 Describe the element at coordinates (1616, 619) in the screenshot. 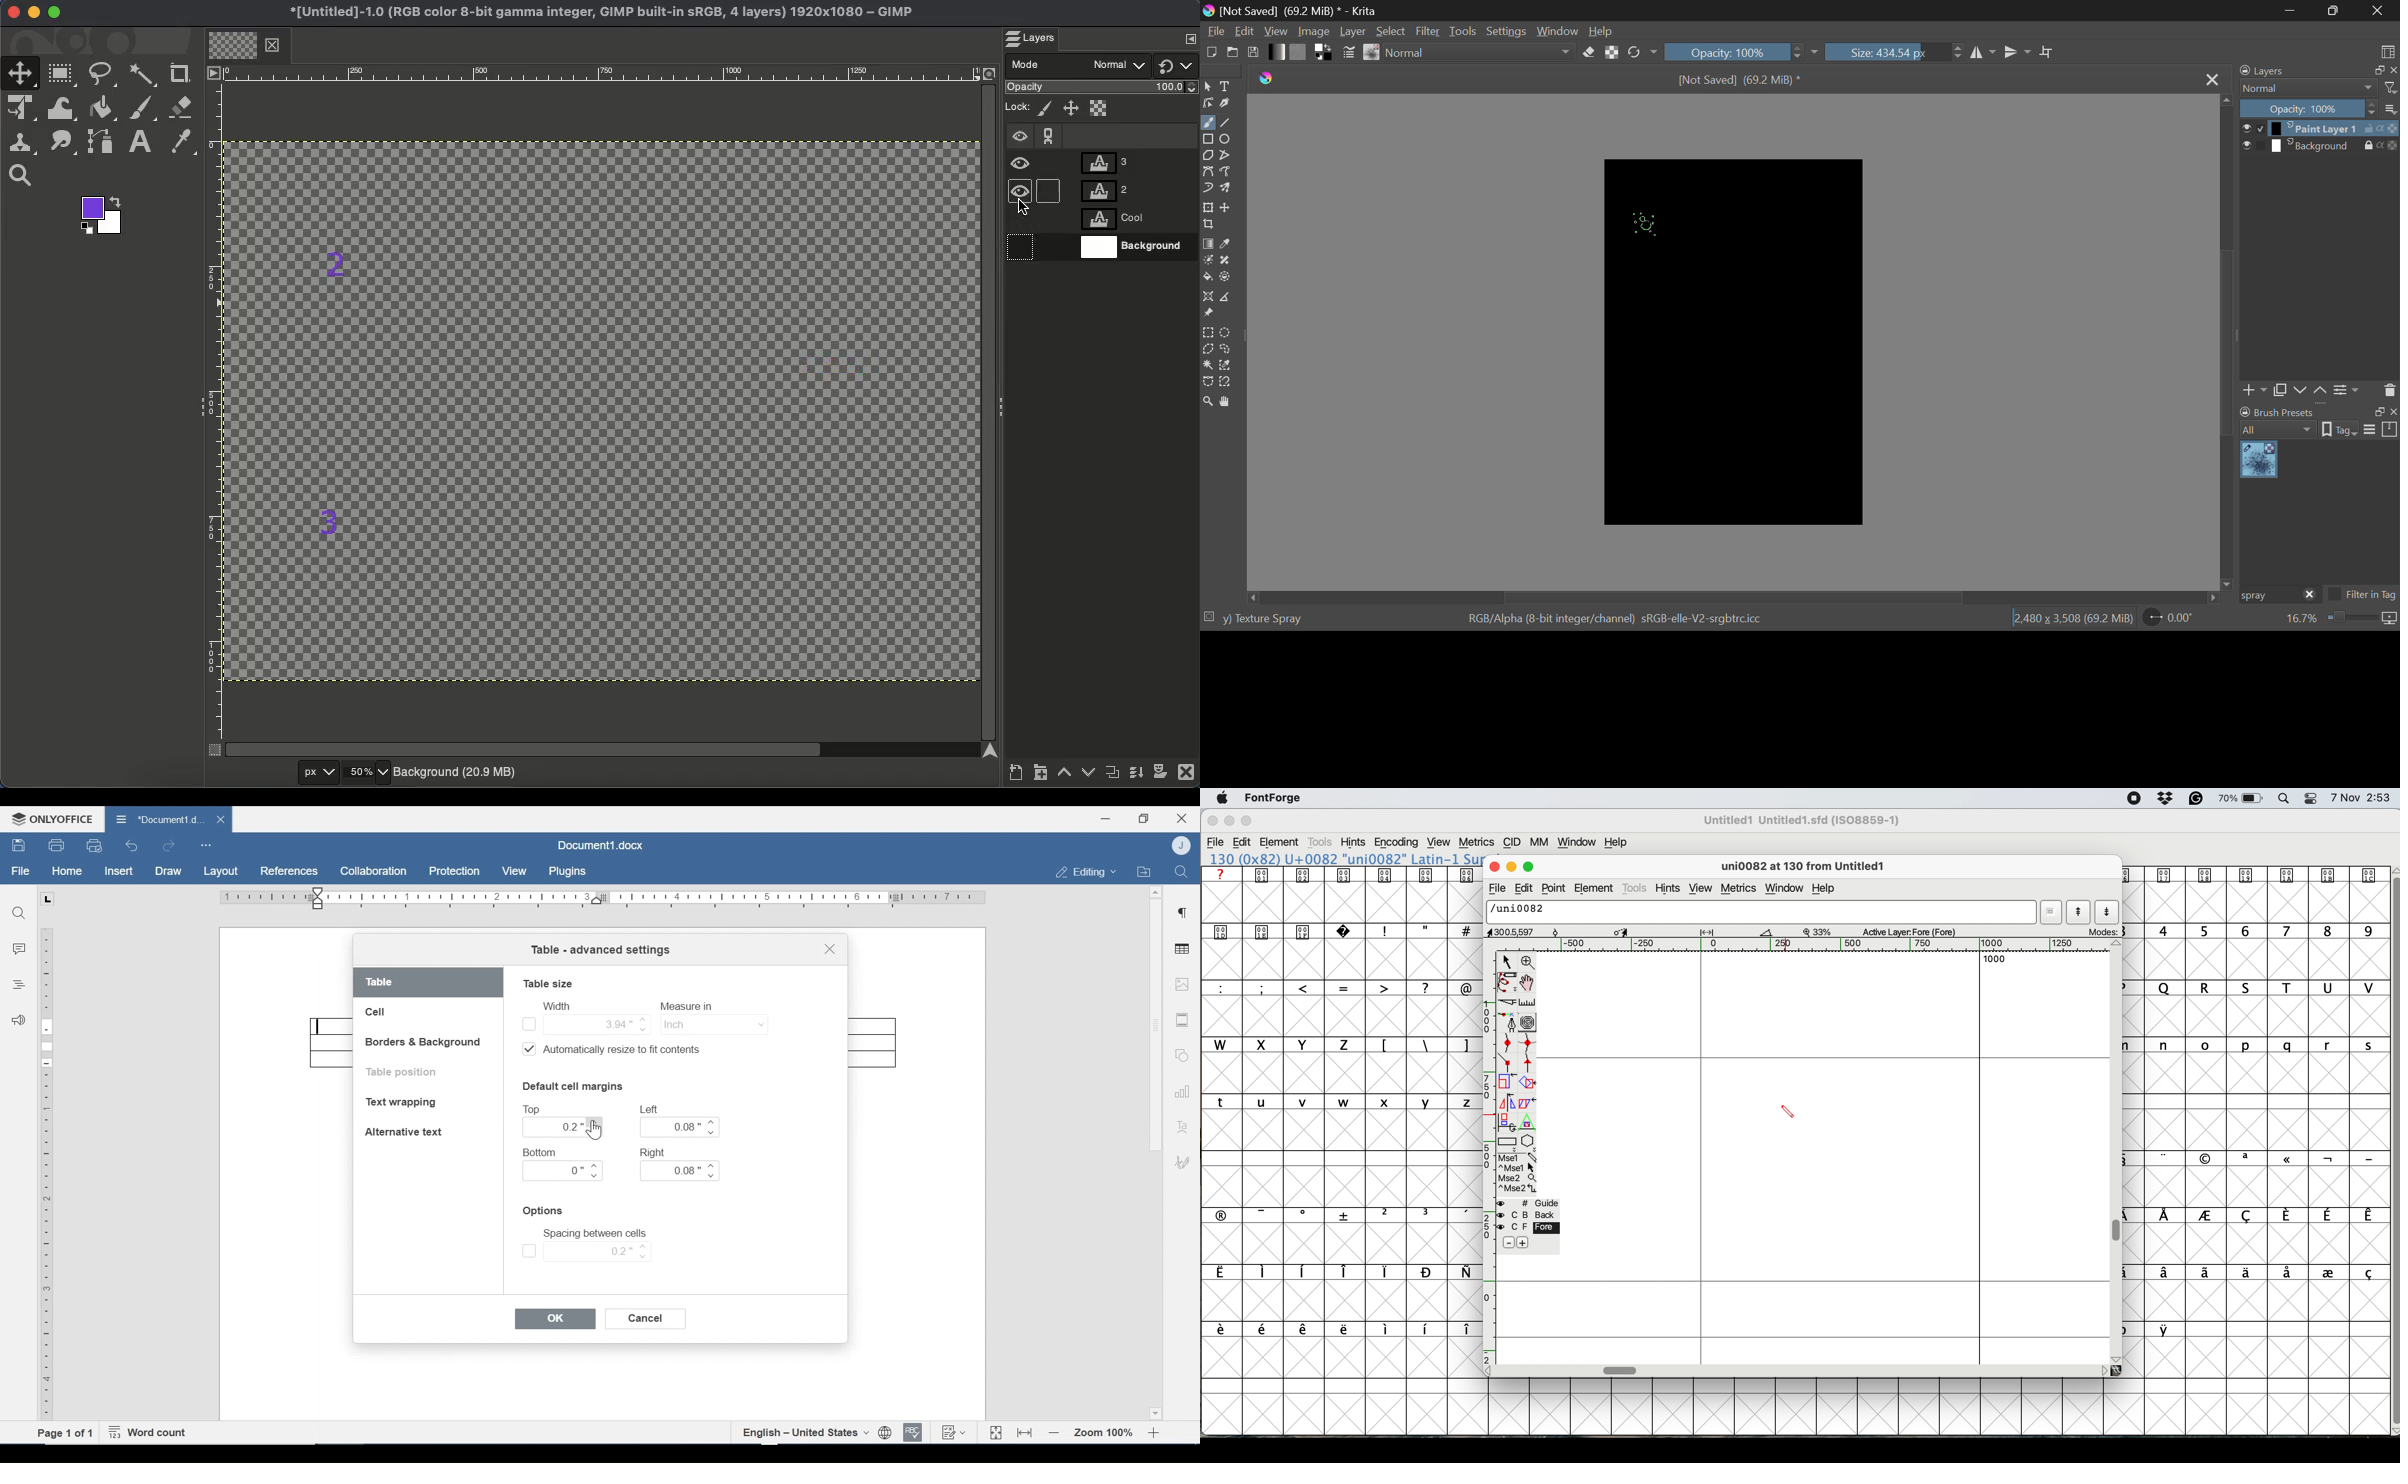

I see `RGB/Alpha (8-bit integer/channel) sRGB-elle-V2-srgbtrcicc` at that location.